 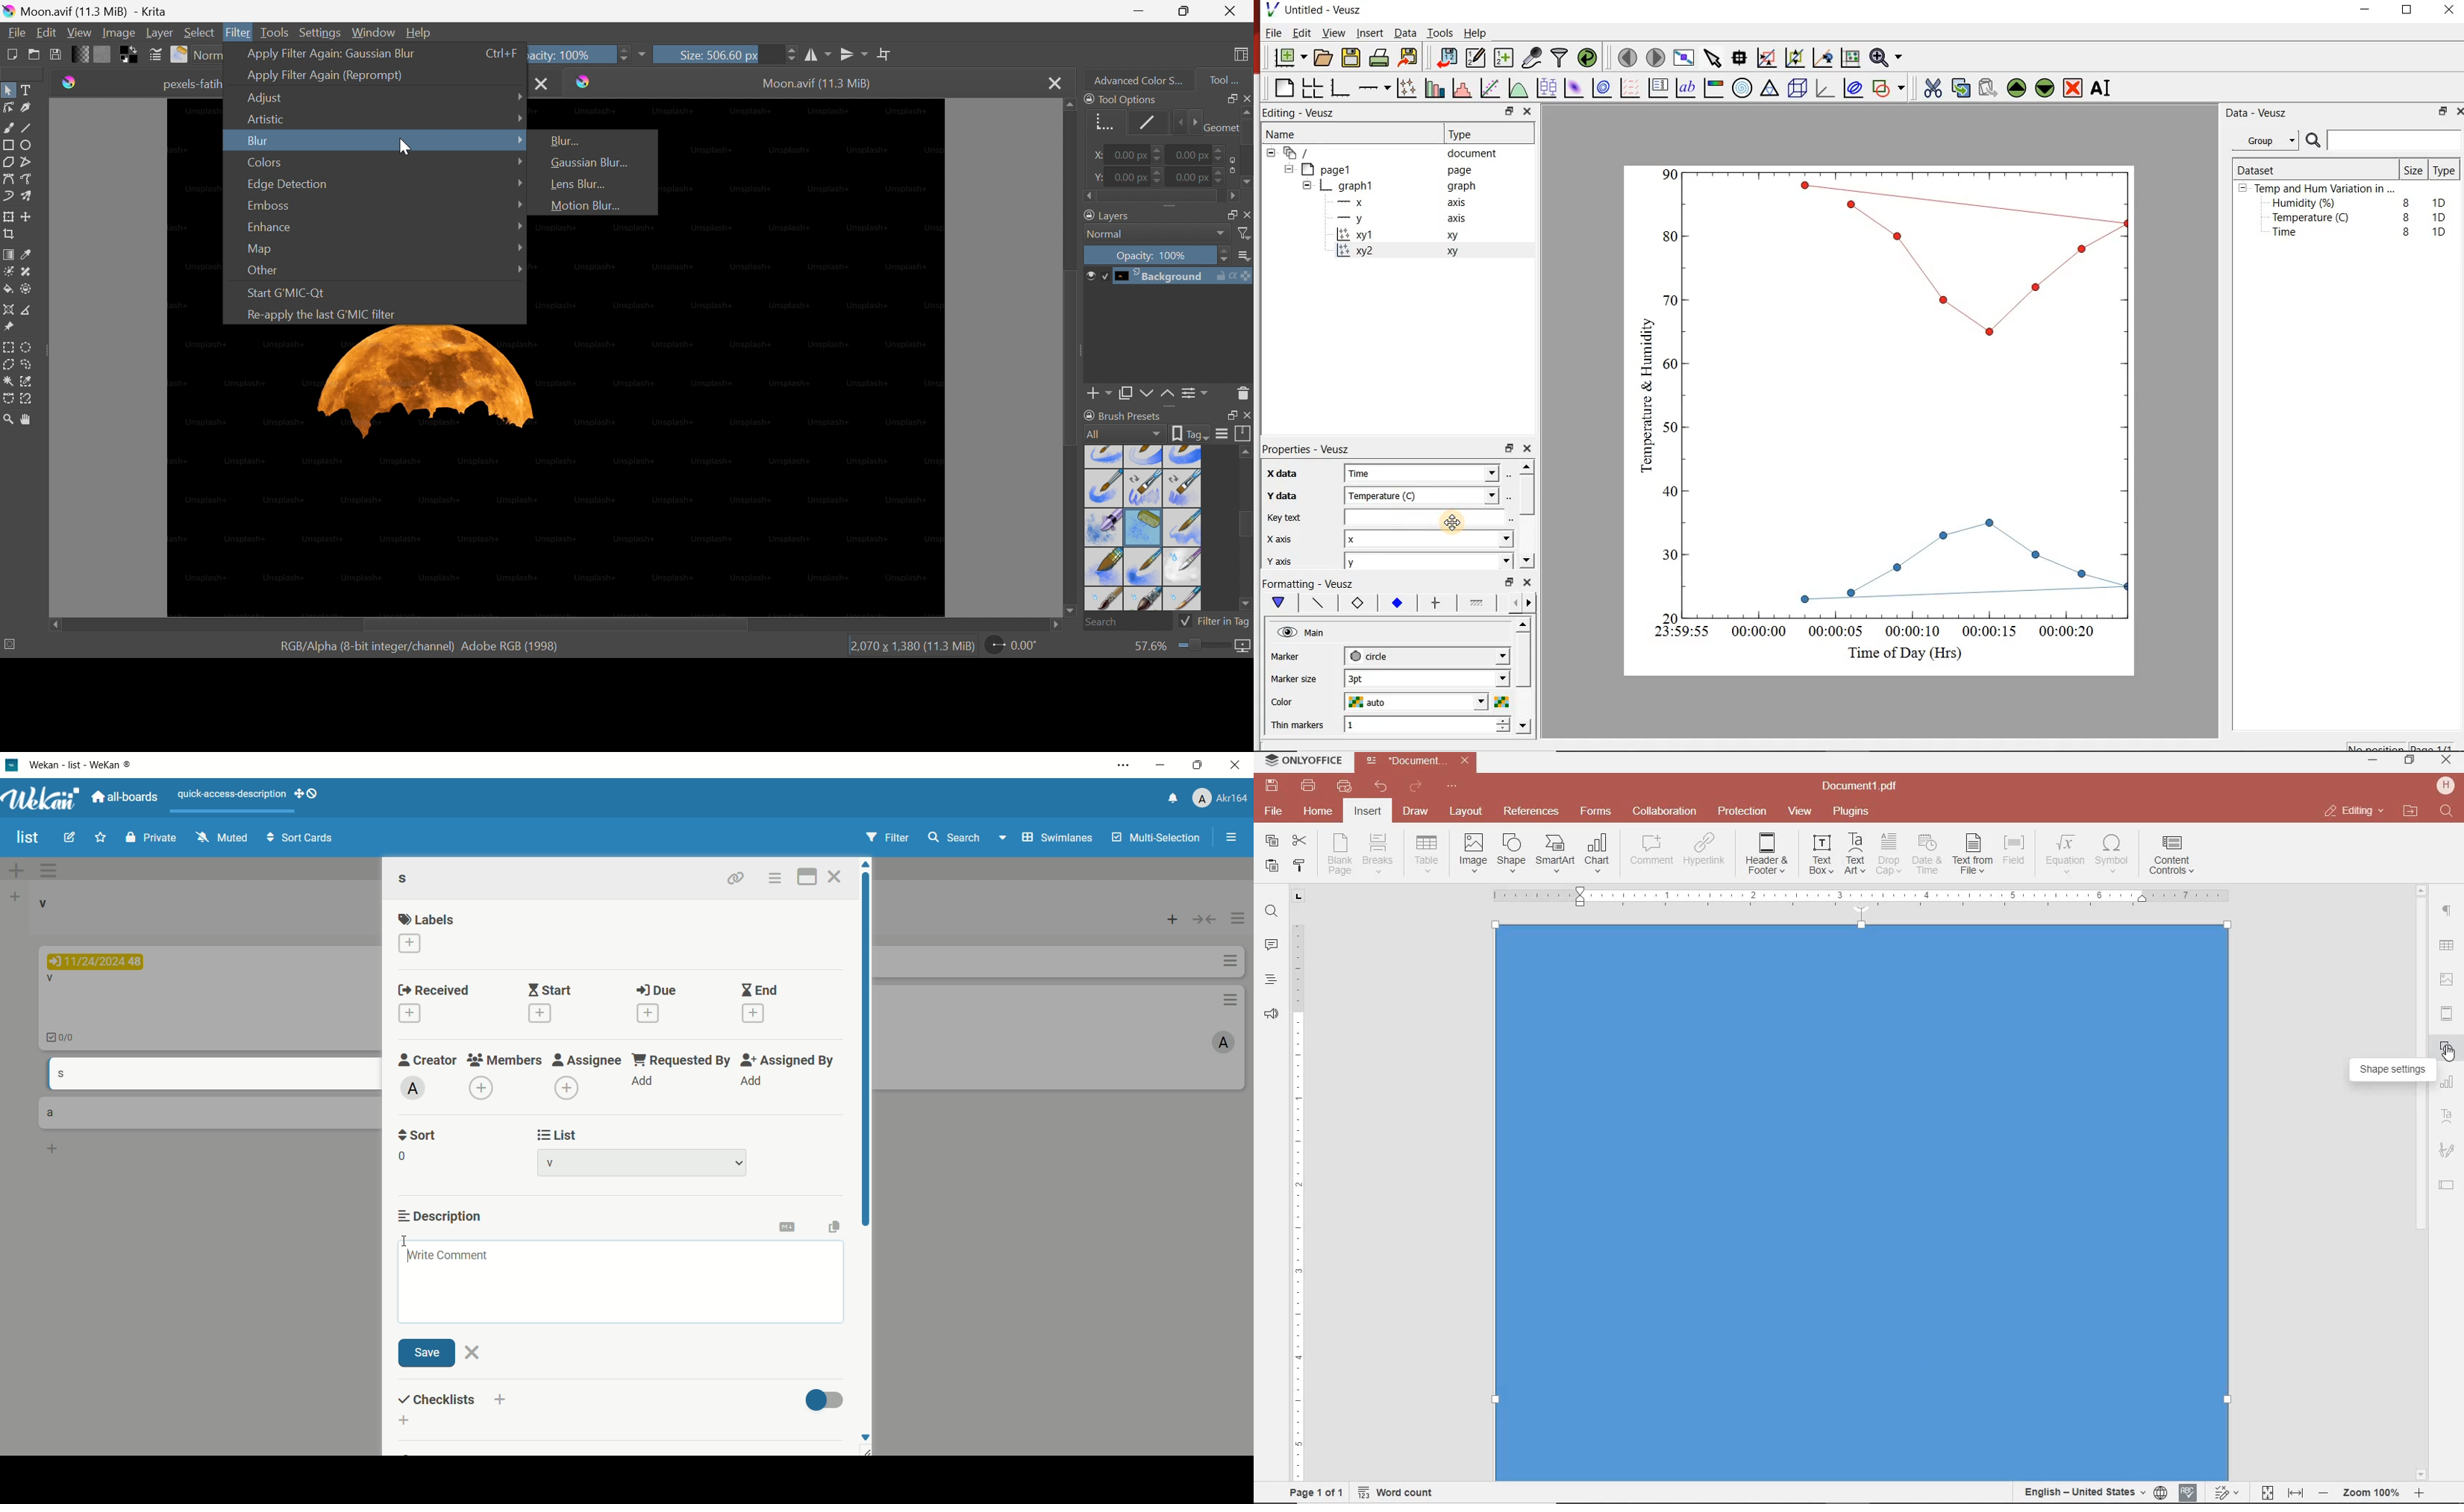 I want to click on Calligraphy, so click(x=28, y=107).